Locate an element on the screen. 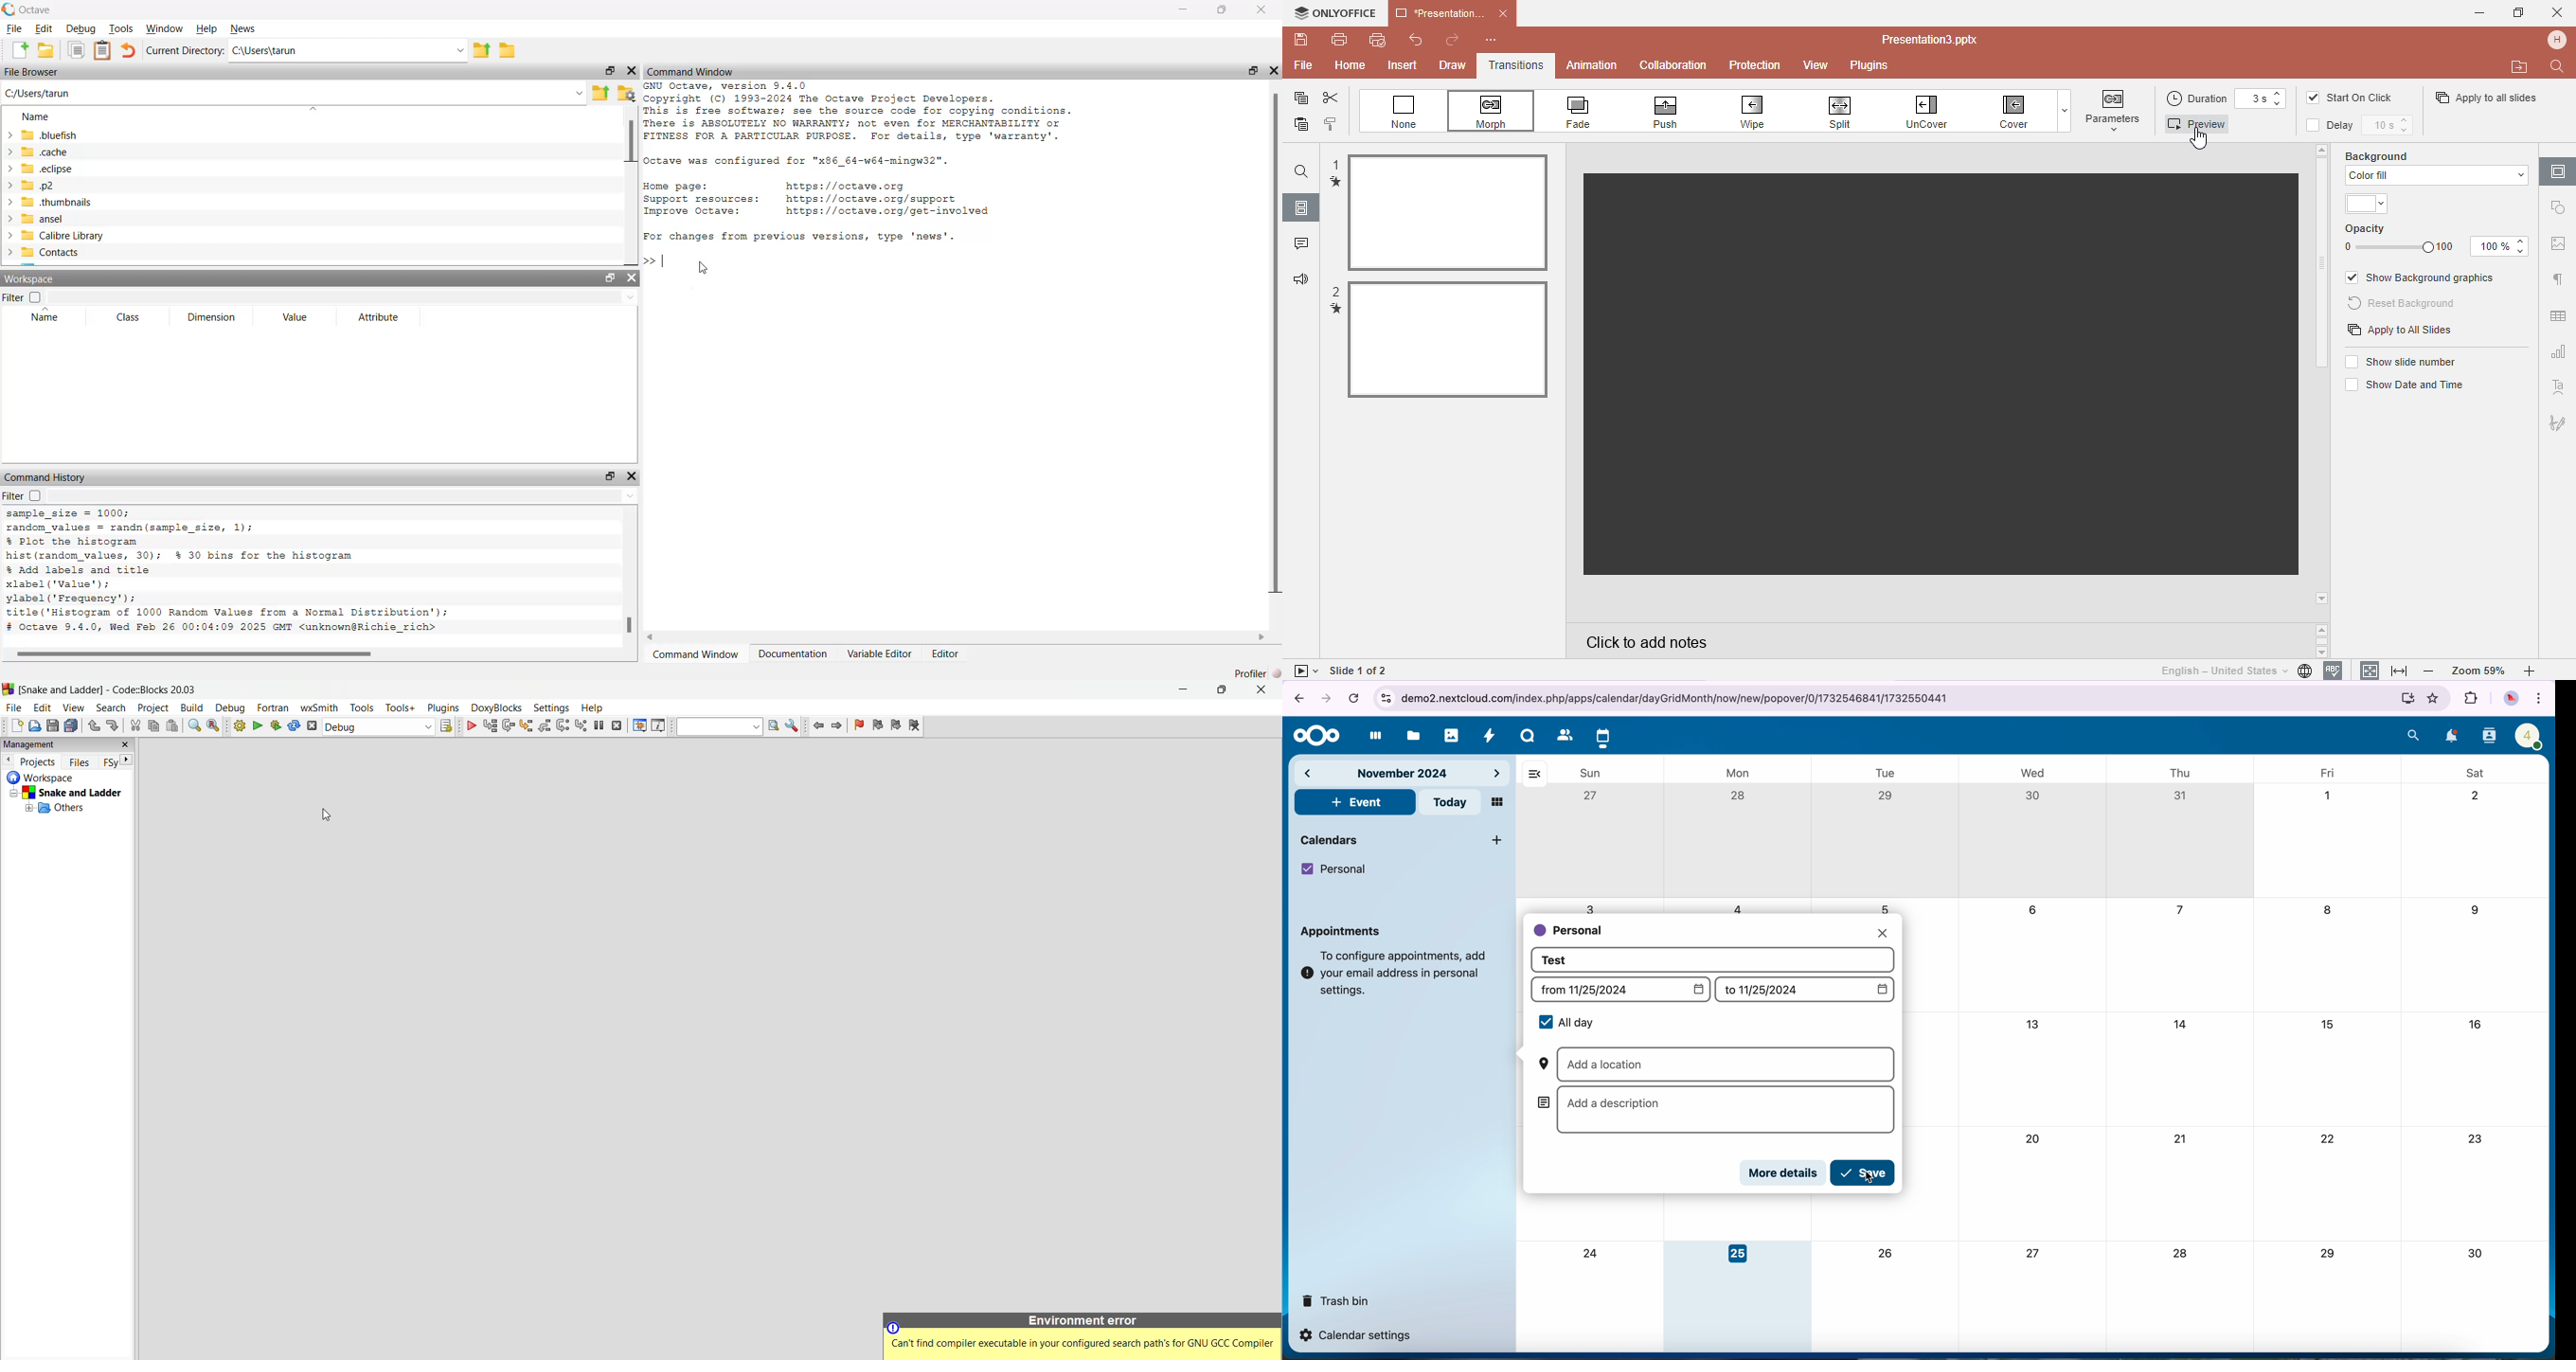 The width and height of the screenshot is (2576, 1372). Scroll buttons is located at coordinates (2323, 640).